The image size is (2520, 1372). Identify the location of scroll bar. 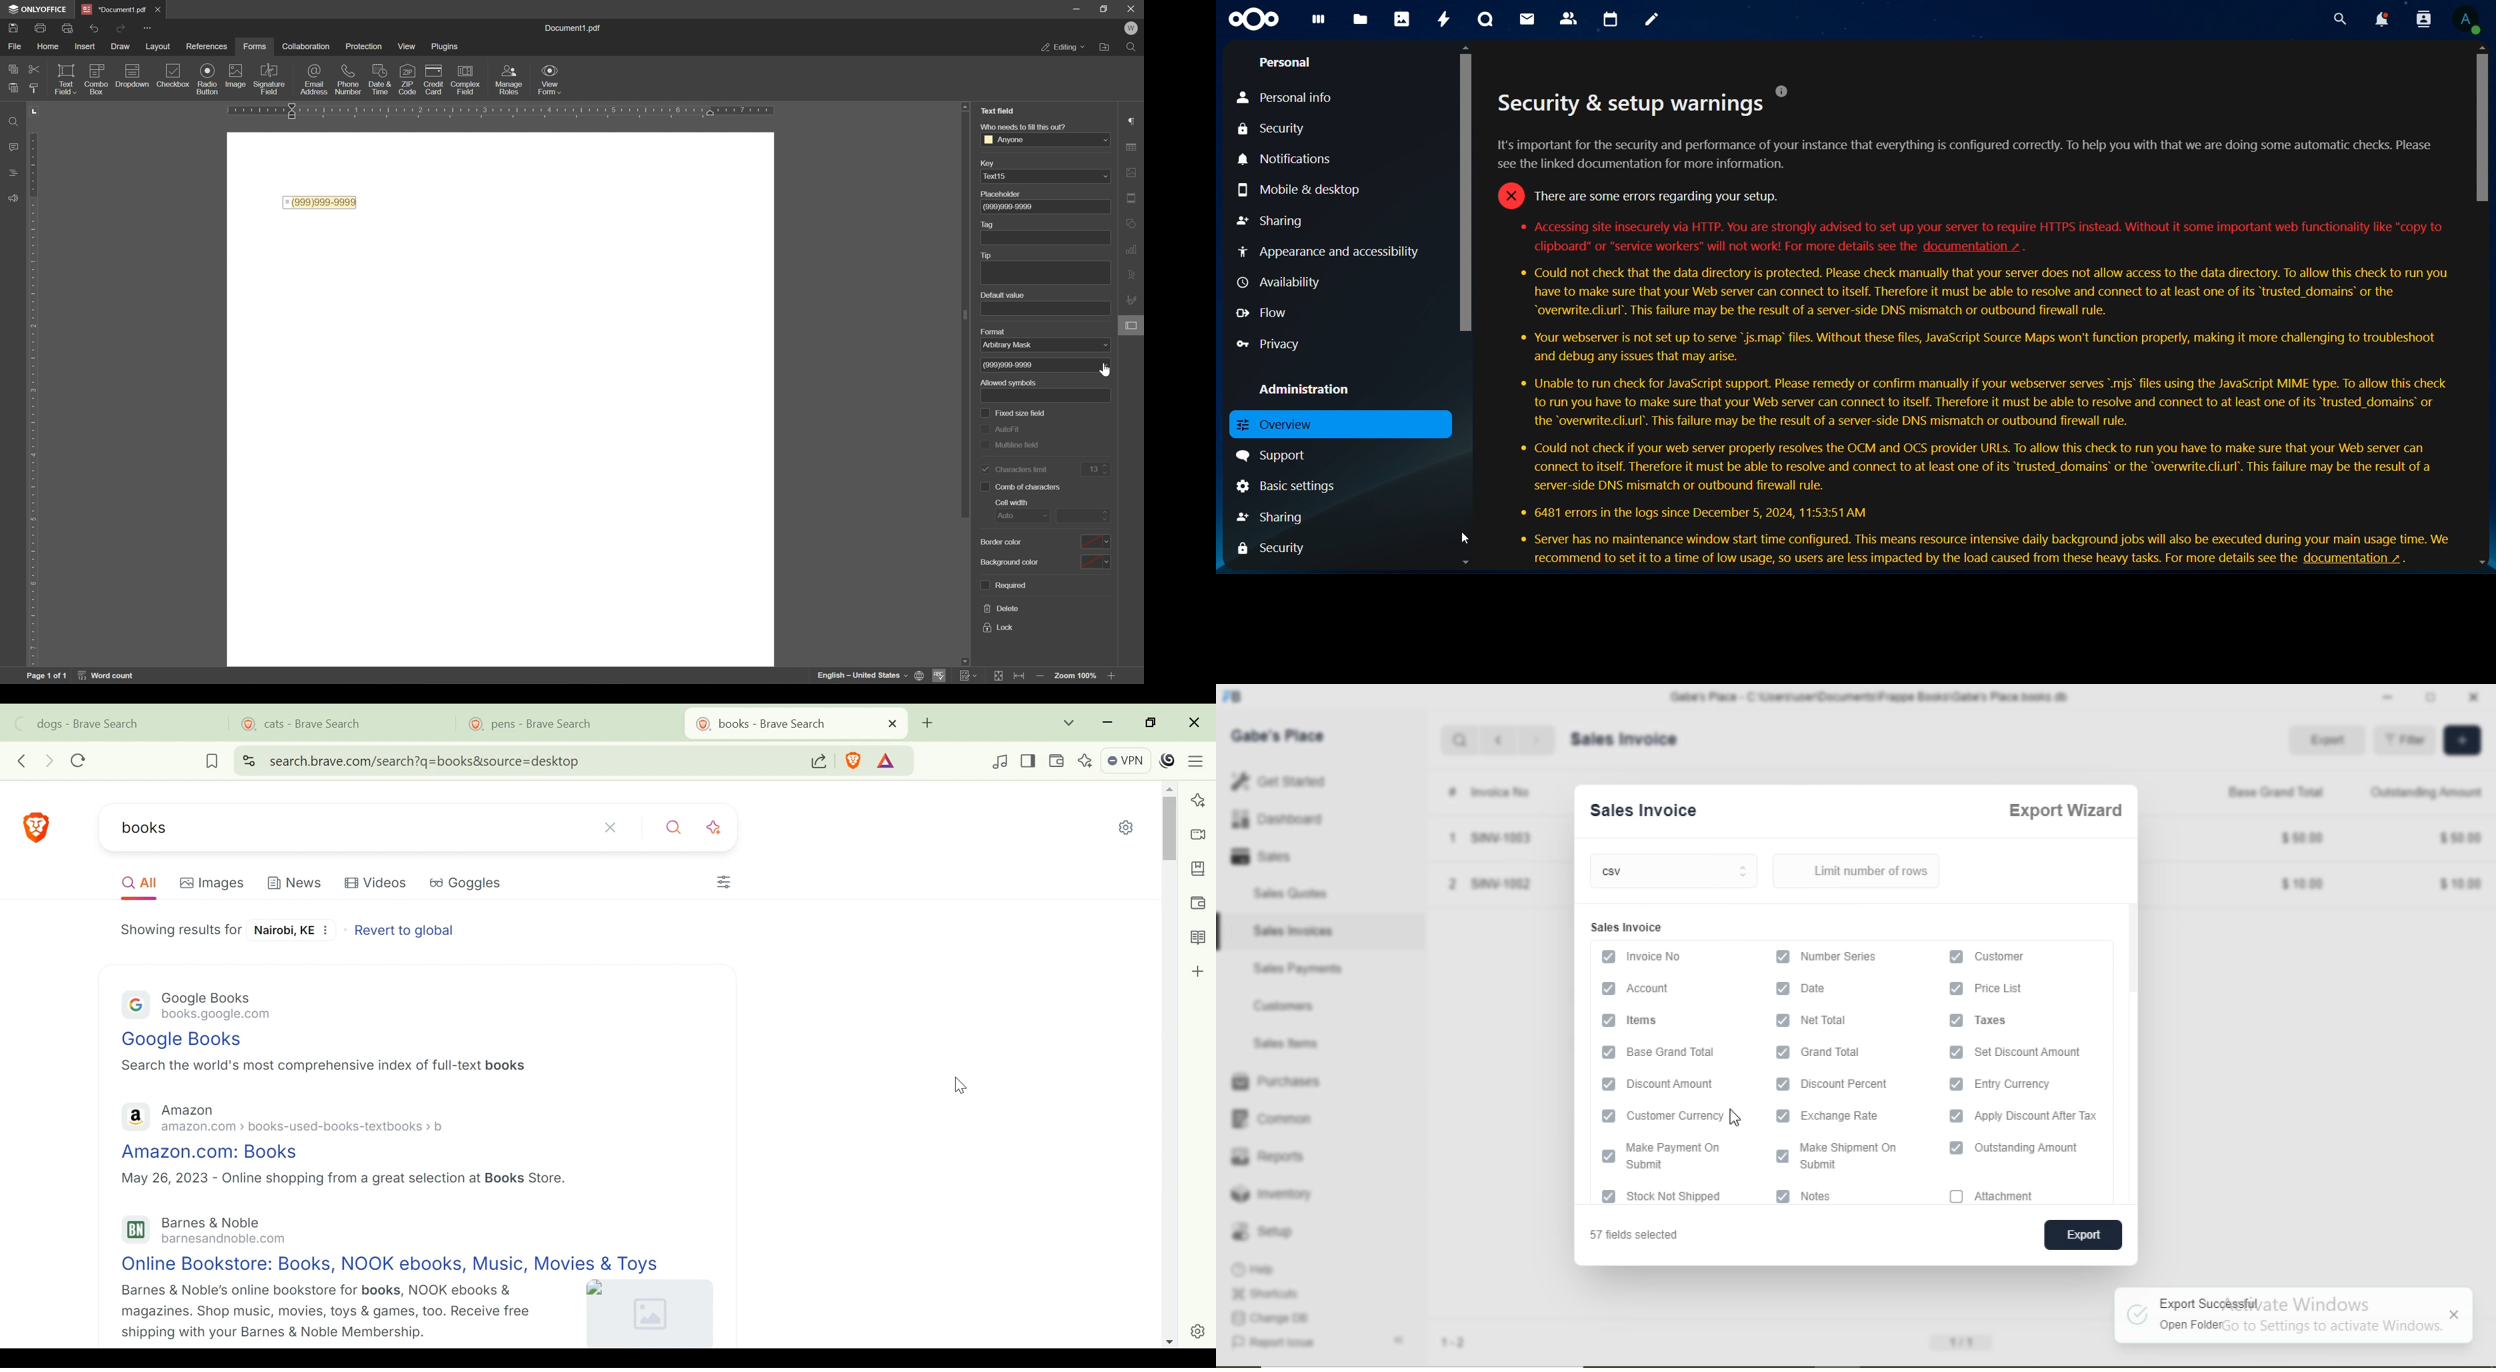
(2482, 310).